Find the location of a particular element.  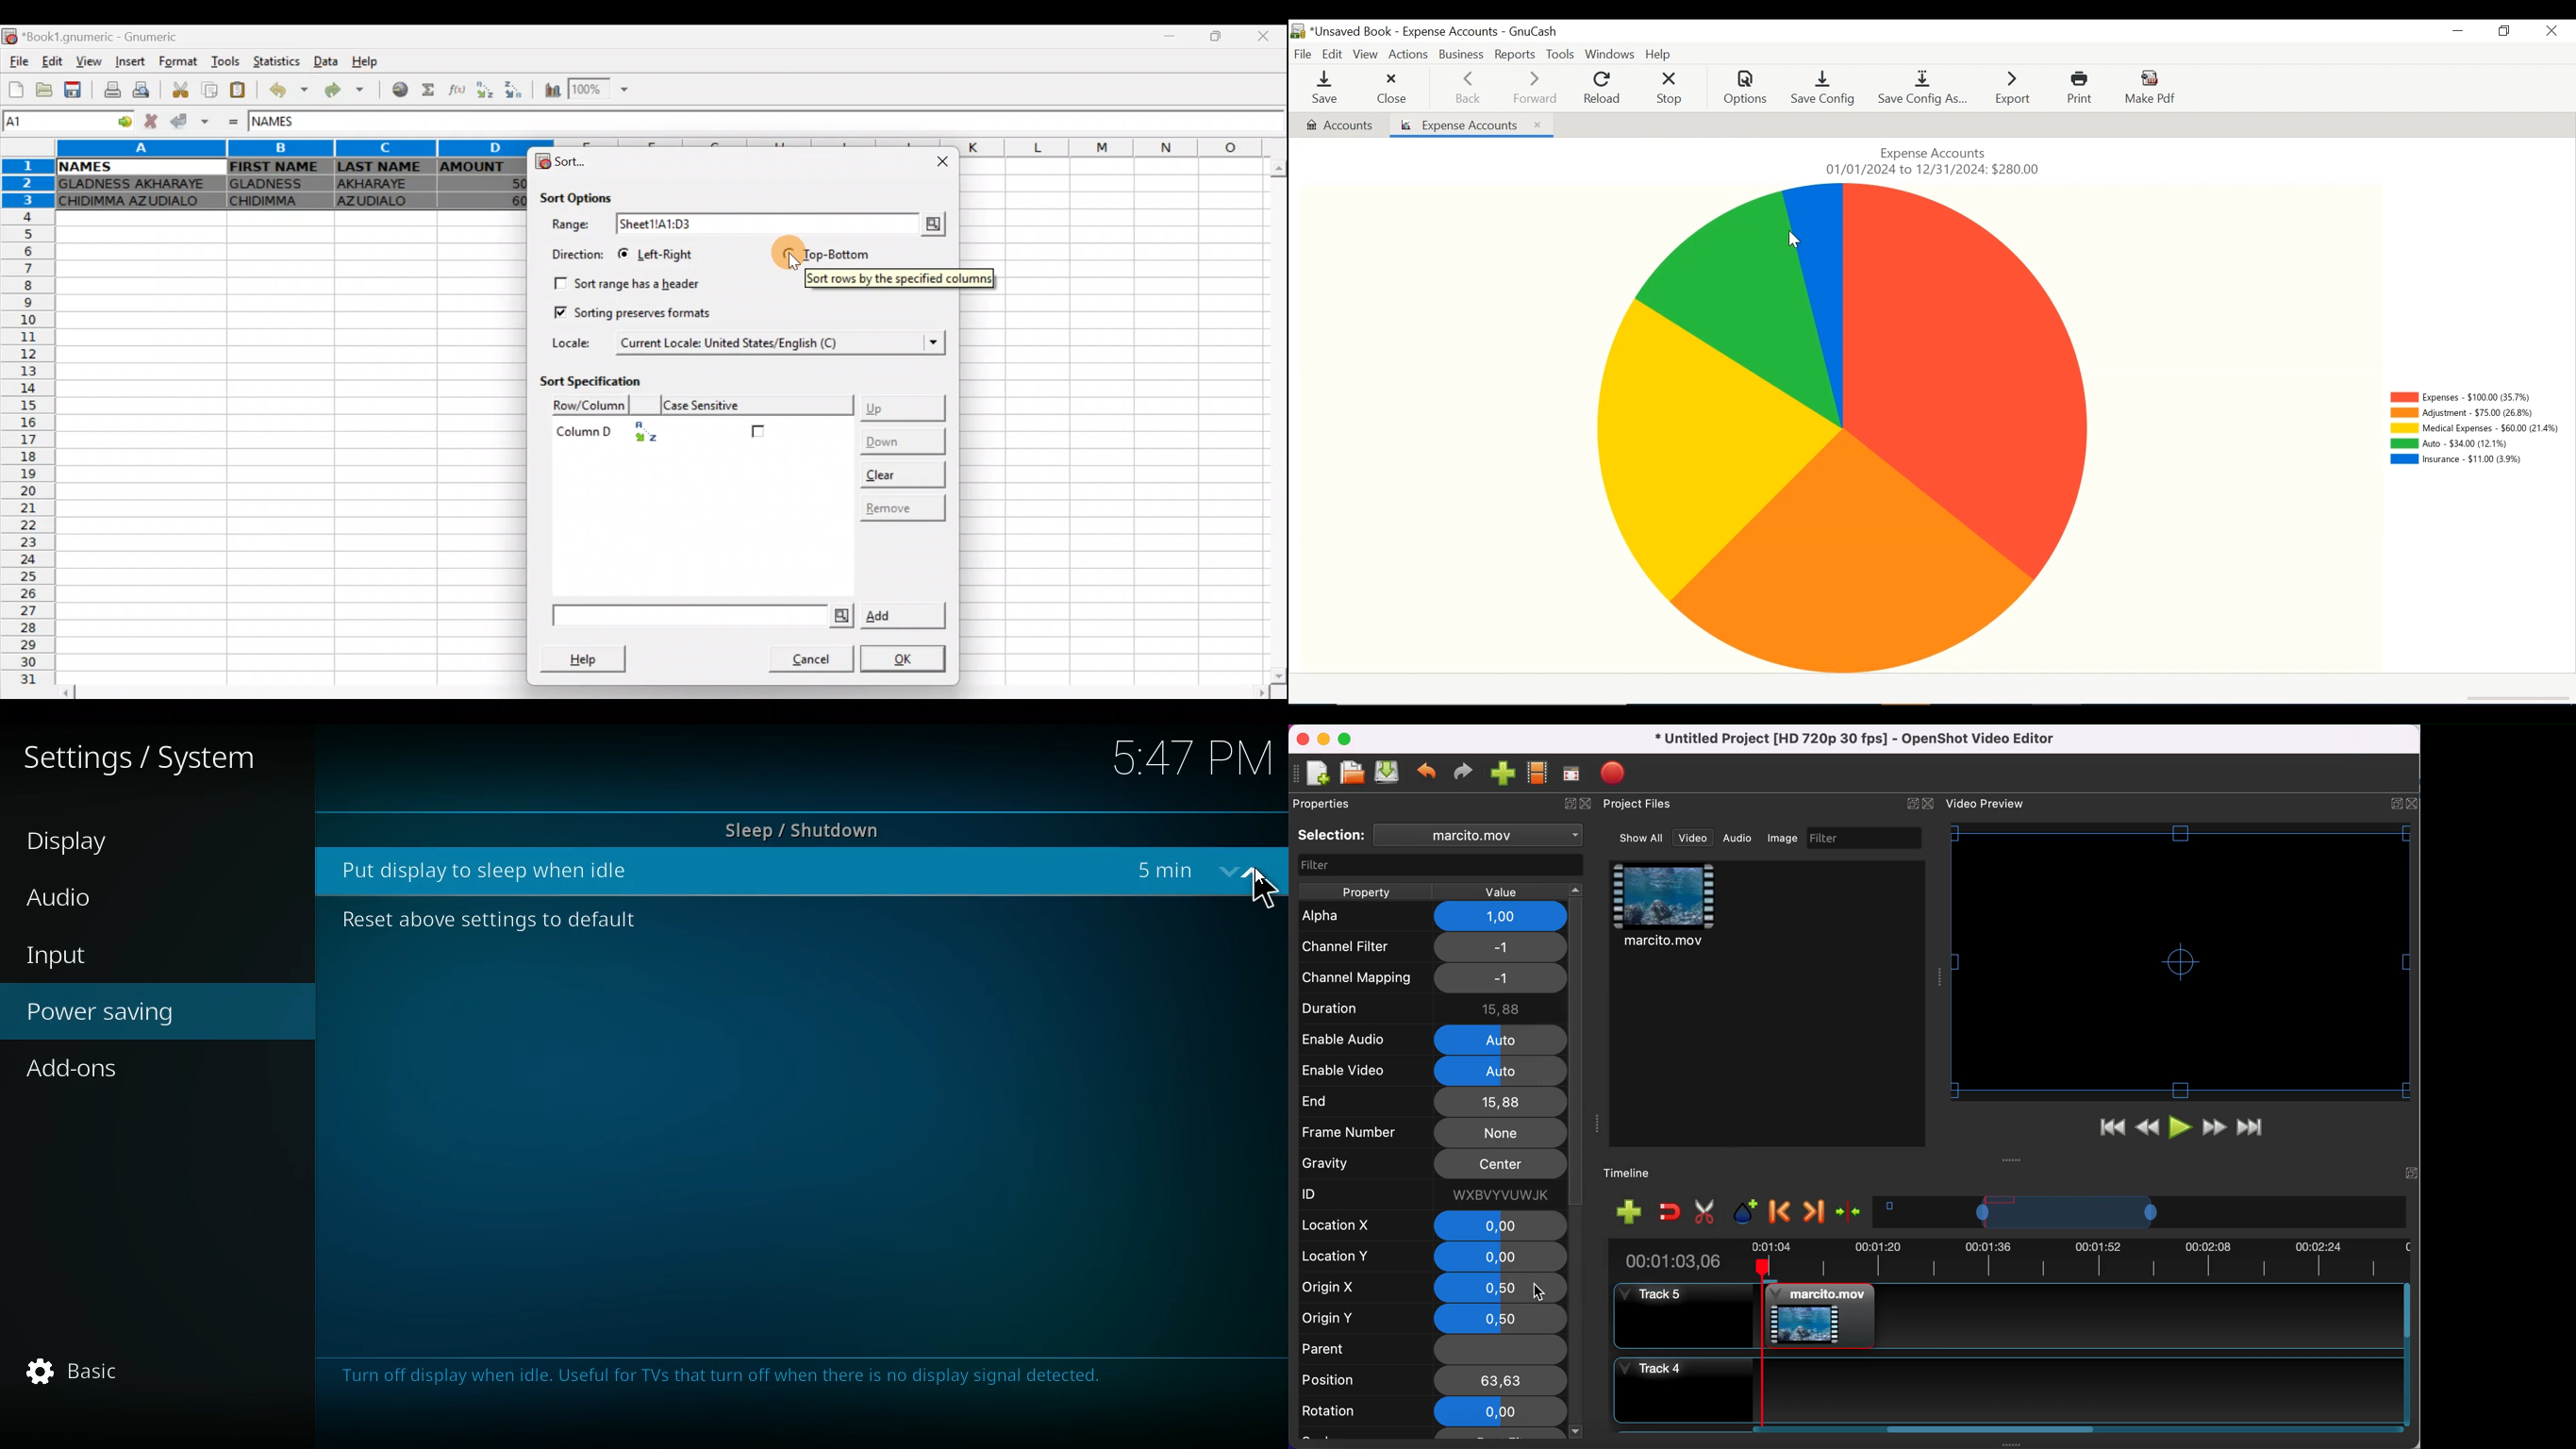

Actions is located at coordinates (1409, 51).